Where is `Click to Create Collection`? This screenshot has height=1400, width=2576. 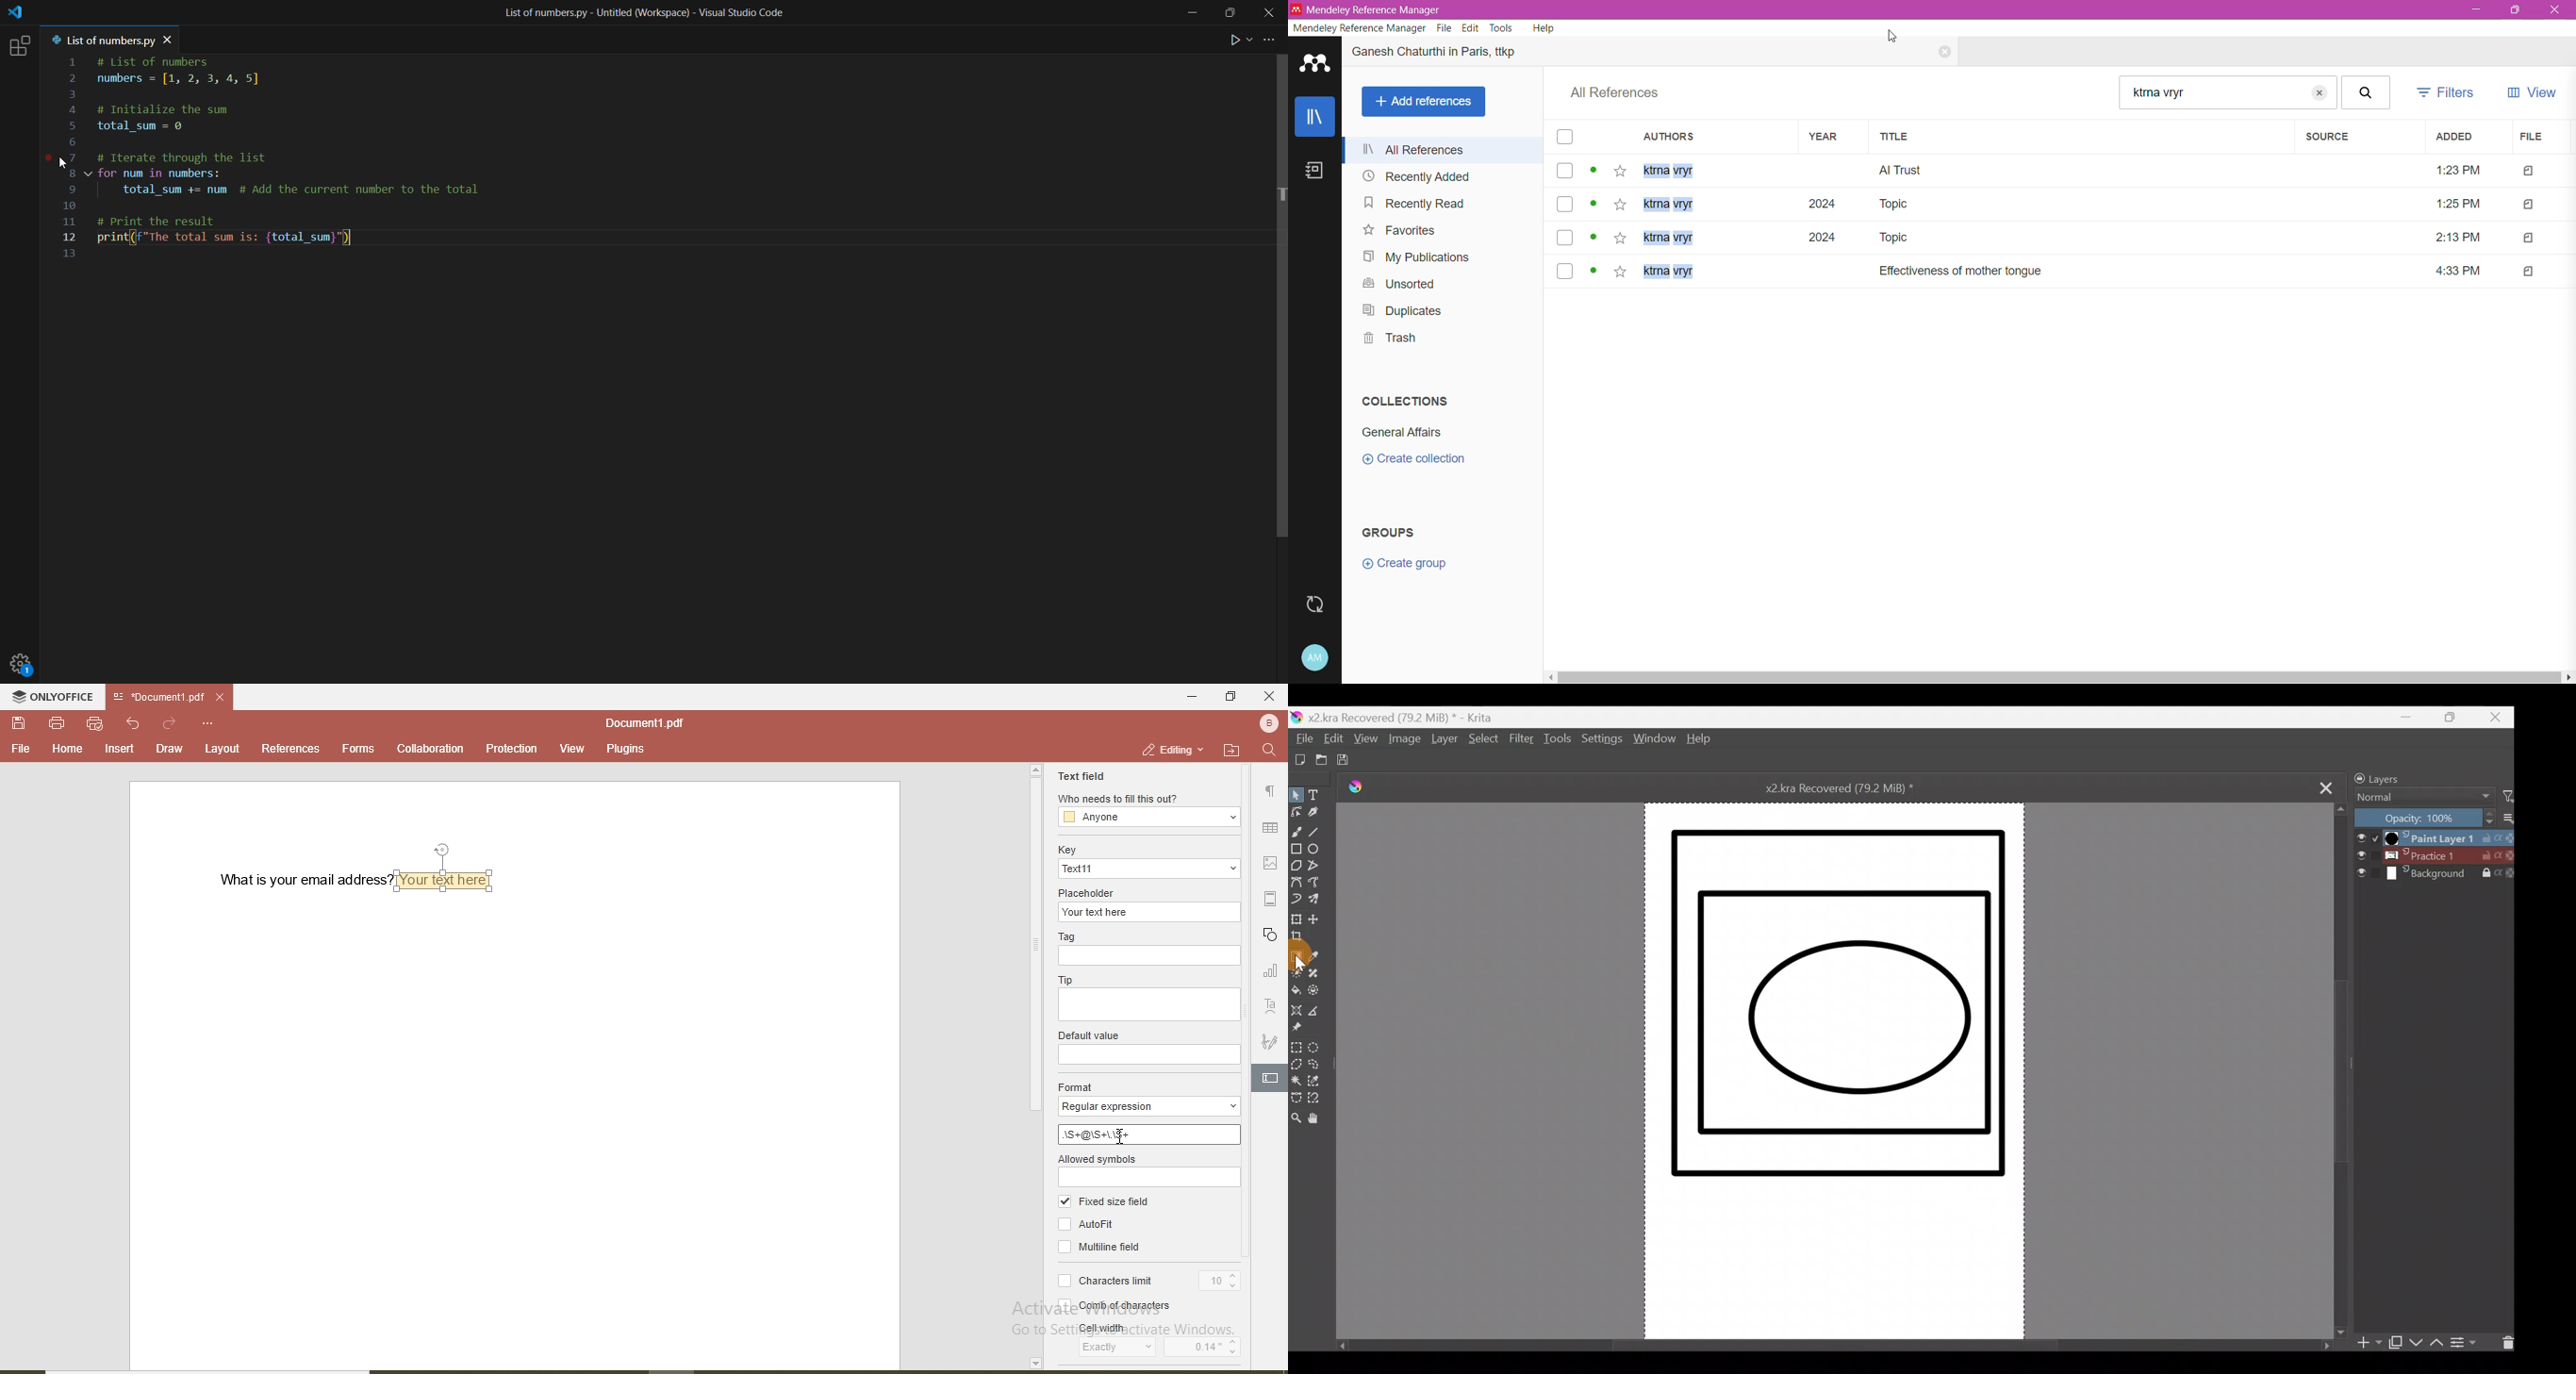
Click to Create Collection is located at coordinates (1414, 460).